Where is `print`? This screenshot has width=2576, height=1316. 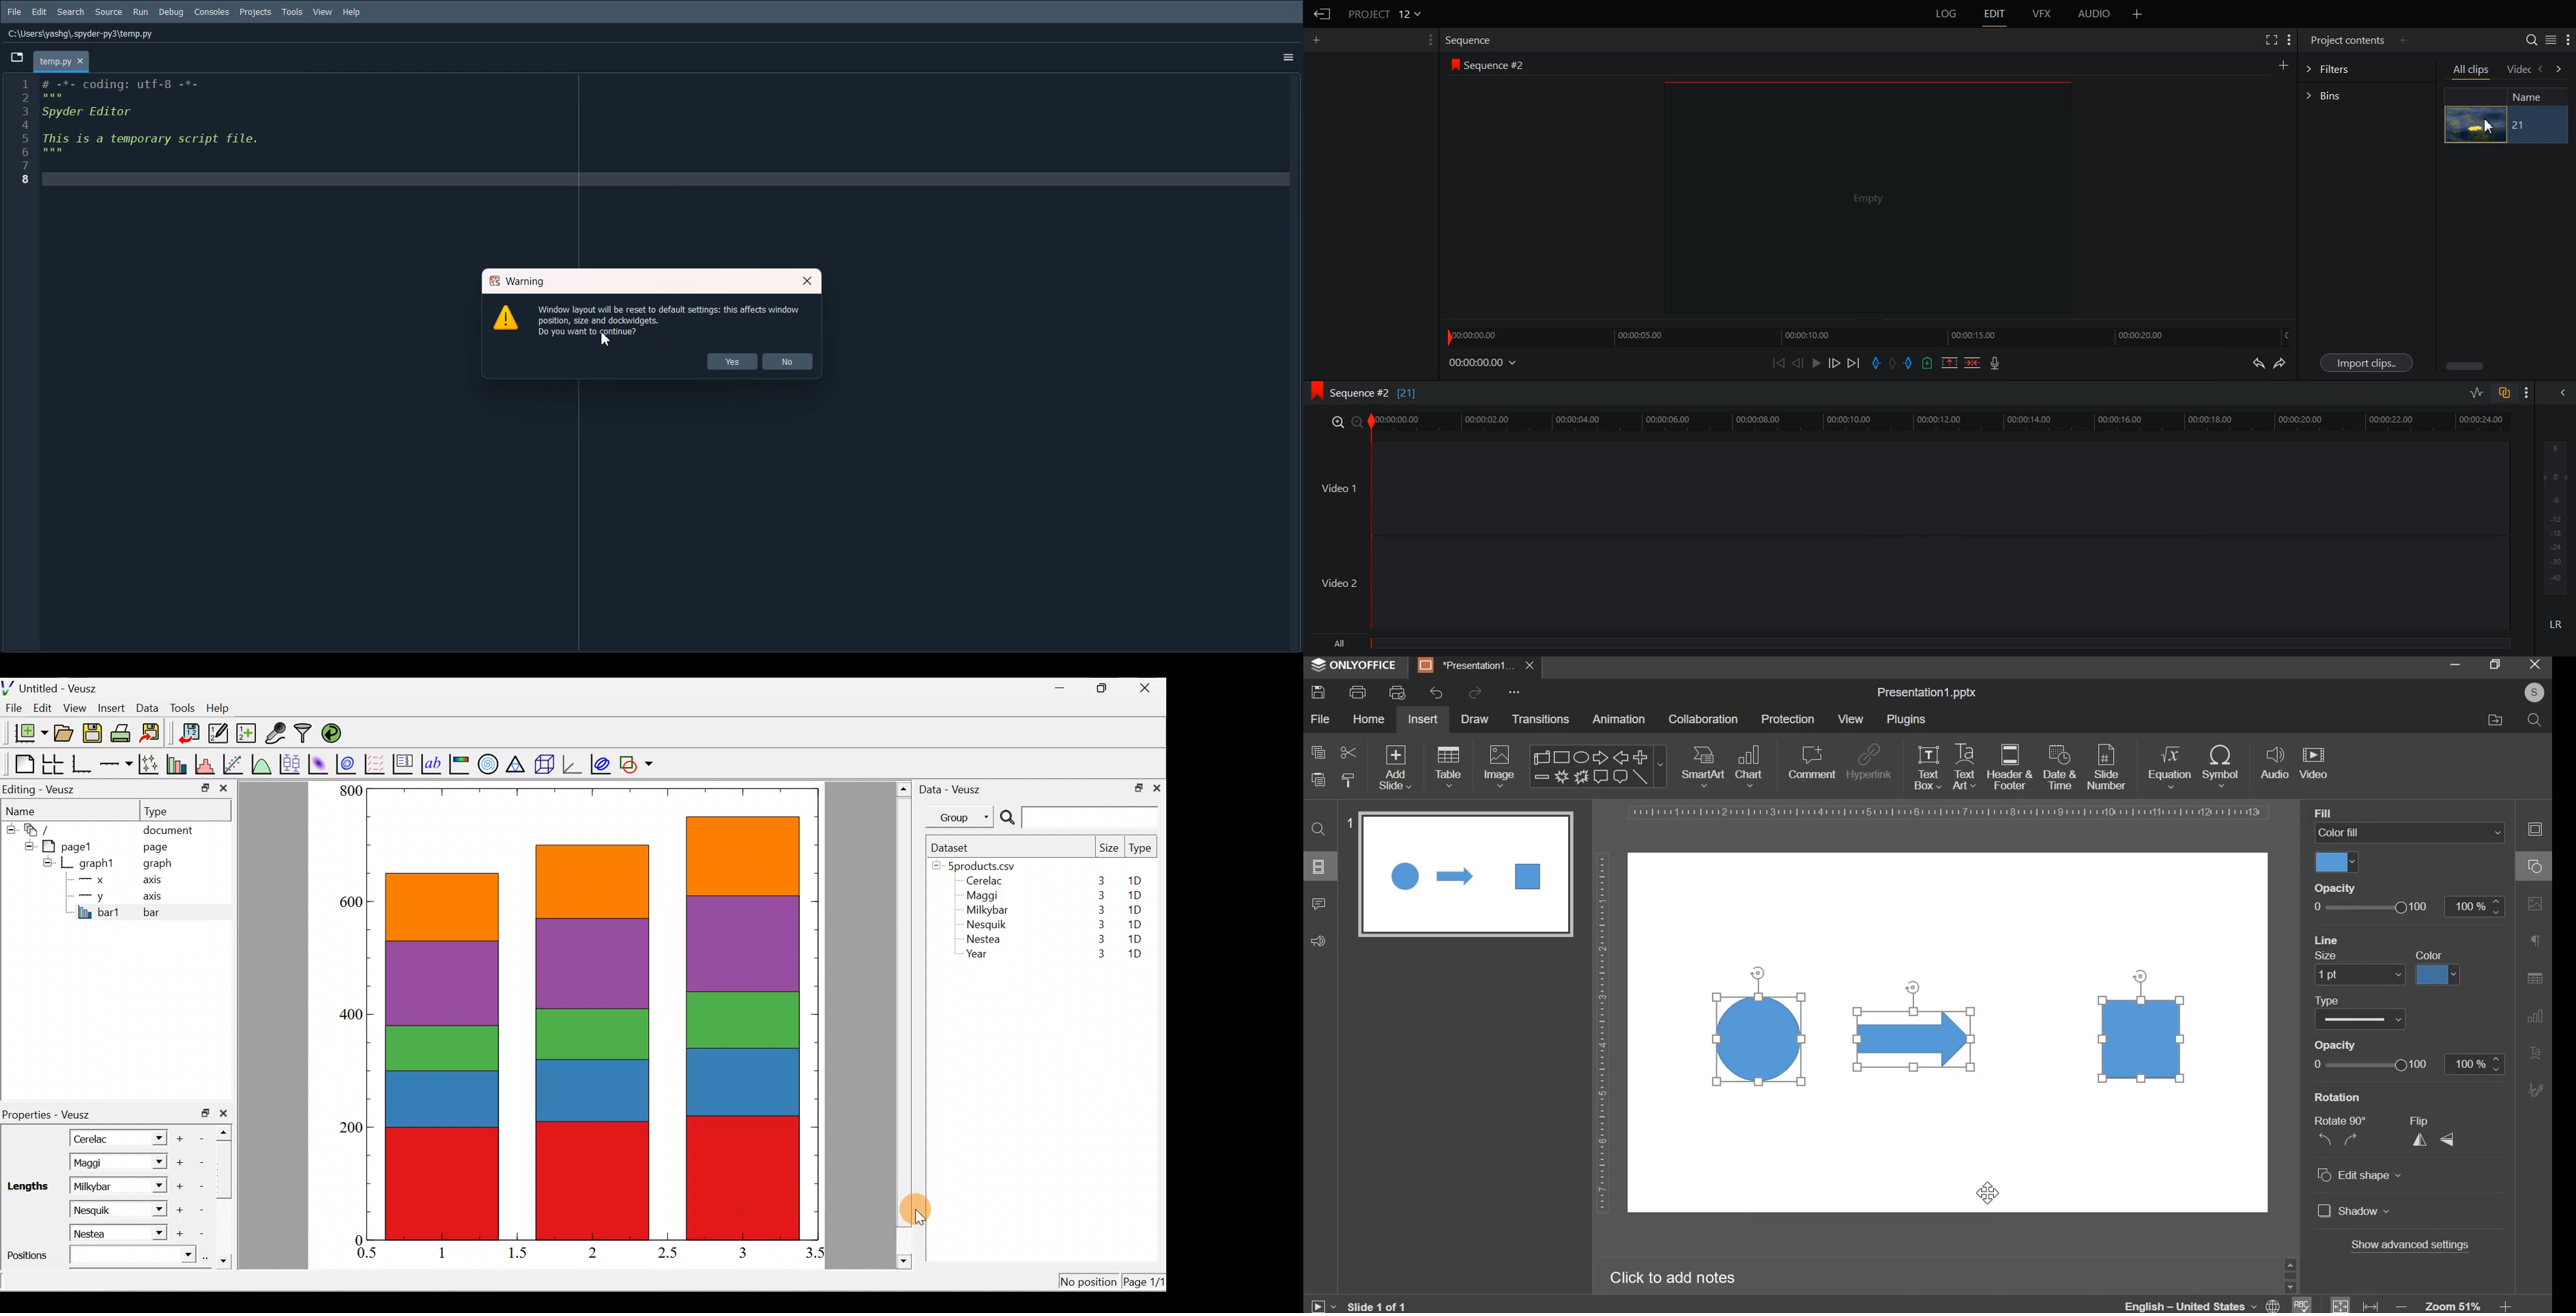
print is located at coordinates (1358, 692).